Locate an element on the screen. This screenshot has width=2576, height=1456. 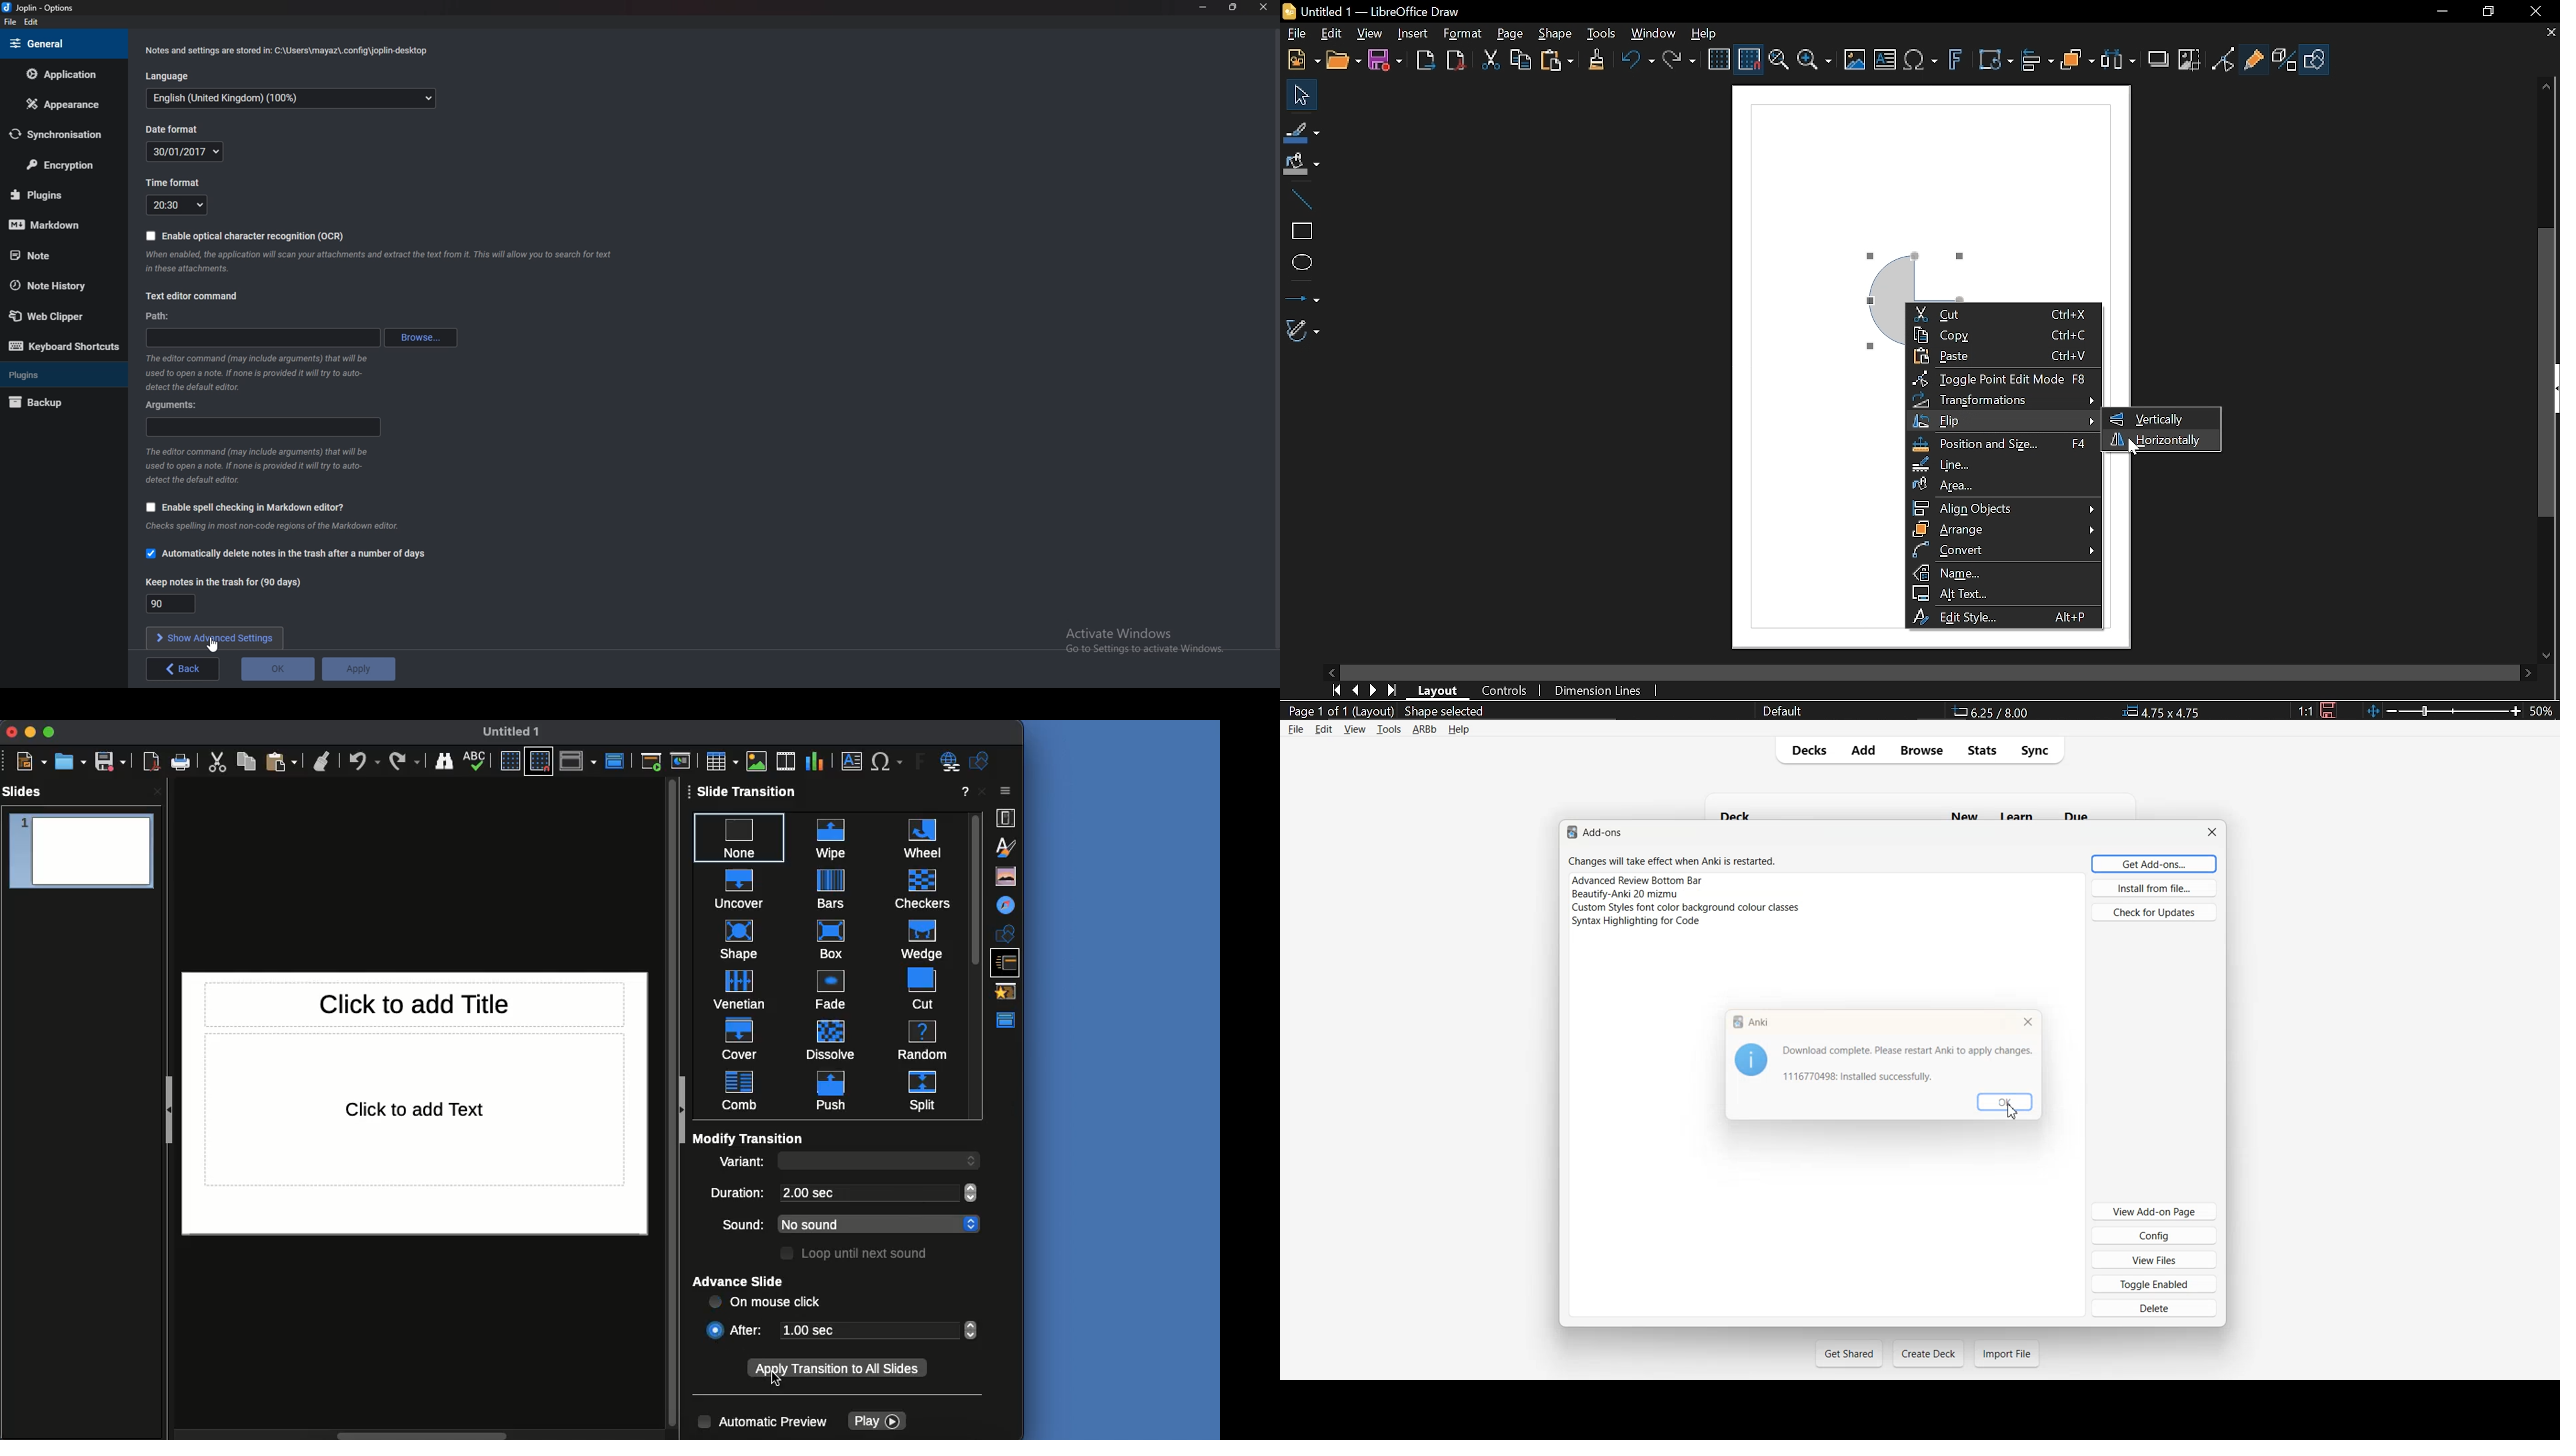
Enable spell checking is located at coordinates (246, 507).